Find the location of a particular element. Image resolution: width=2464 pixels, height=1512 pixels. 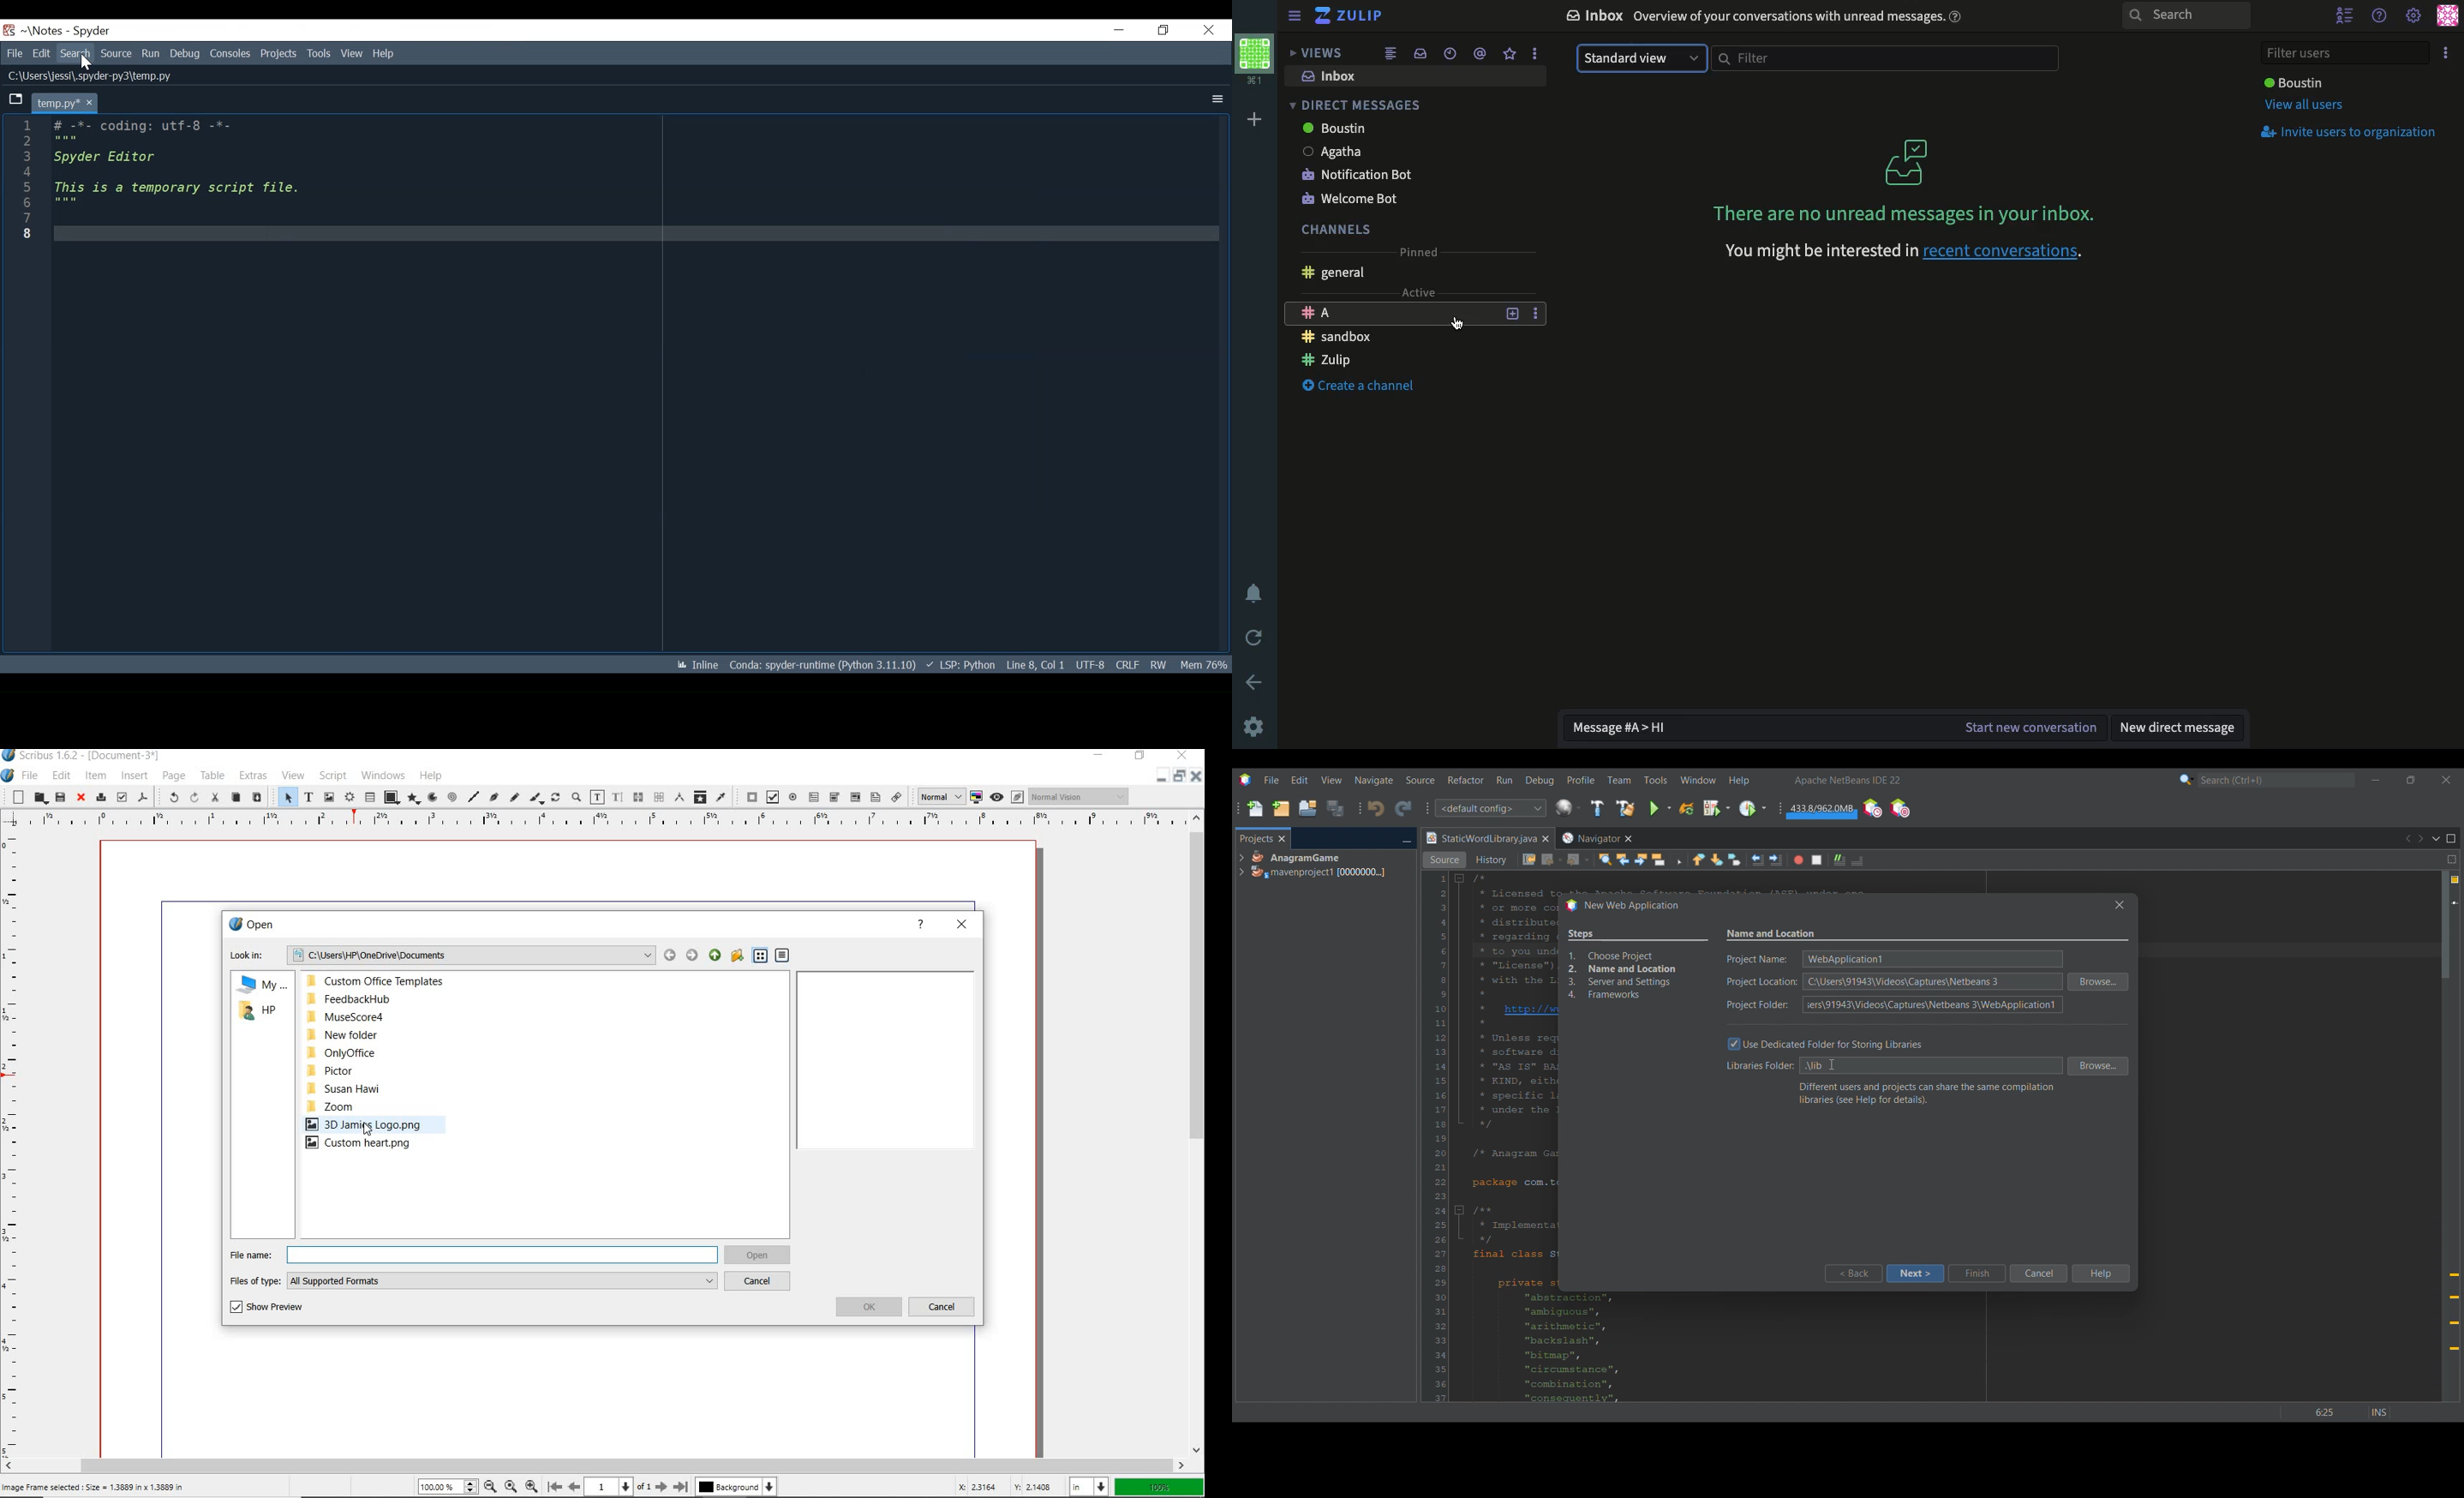

SHOW PREVIEW is located at coordinates (268, 1308).